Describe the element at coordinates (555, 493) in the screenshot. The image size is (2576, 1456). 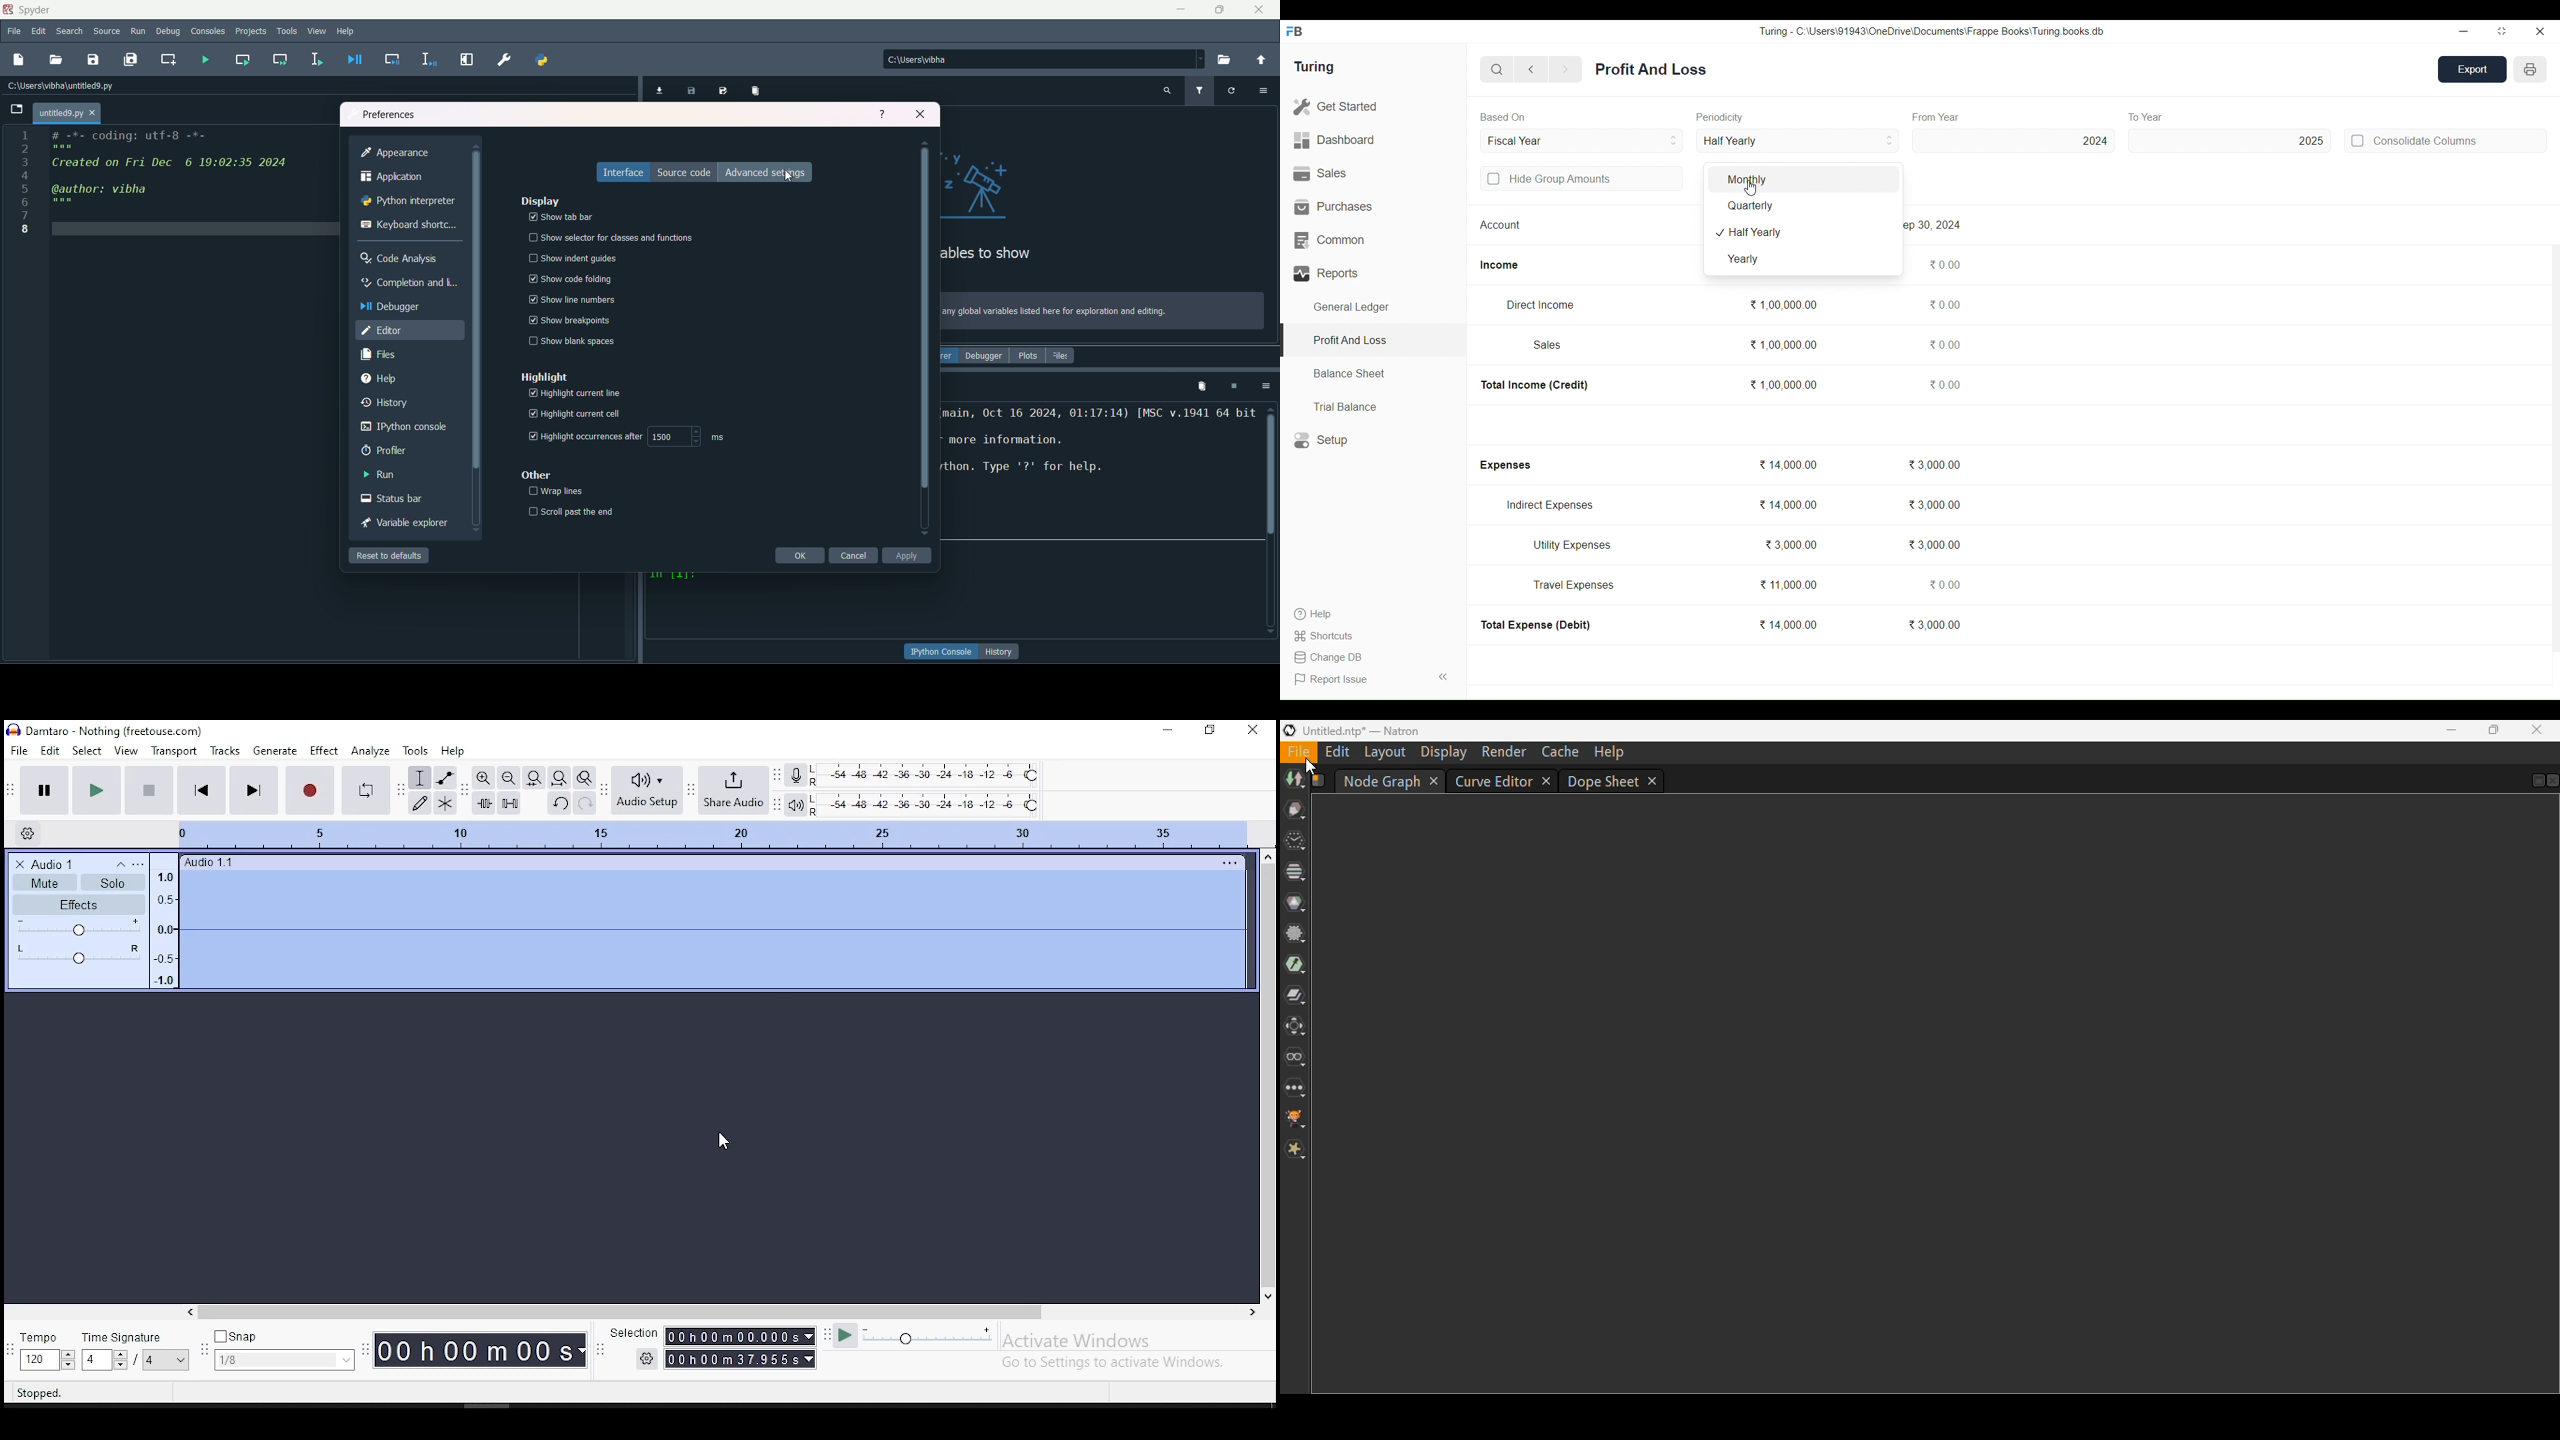
I see `wraplines` at that location.